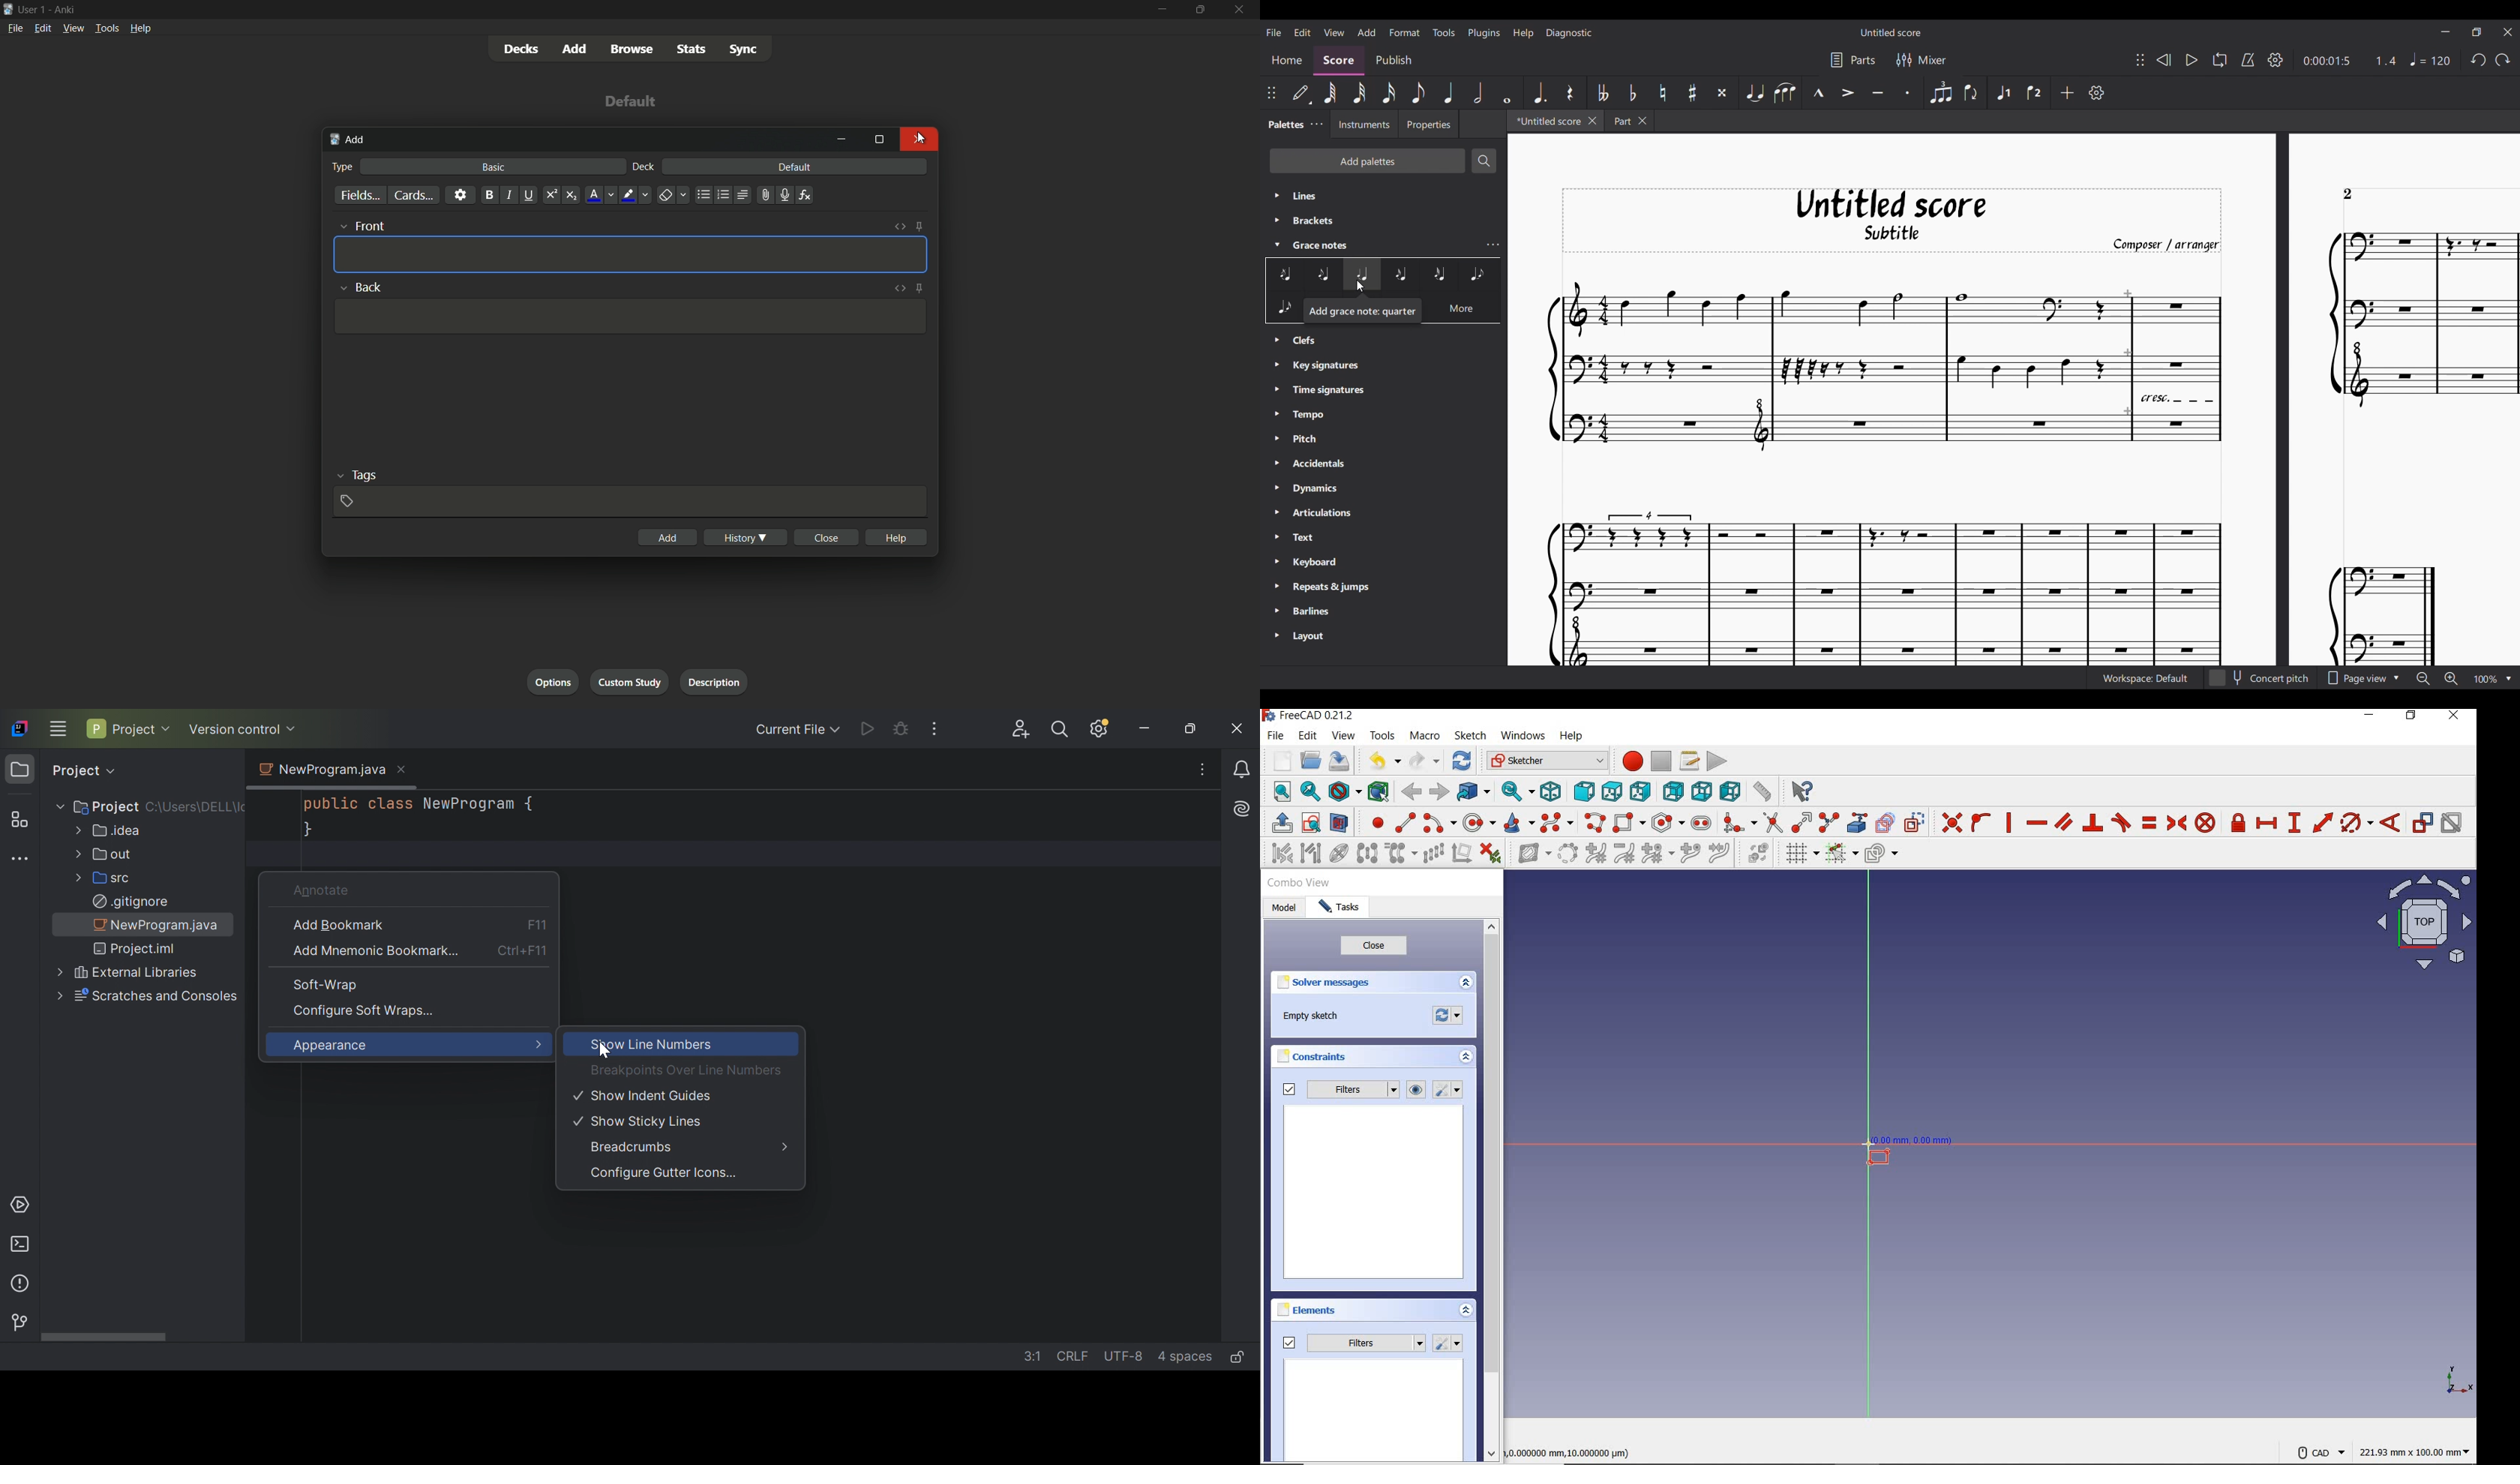 This screenshot has height=1484, width=2520. Describe the element at coordinates (116, 878) in the screenshot. I see `src` at that location.